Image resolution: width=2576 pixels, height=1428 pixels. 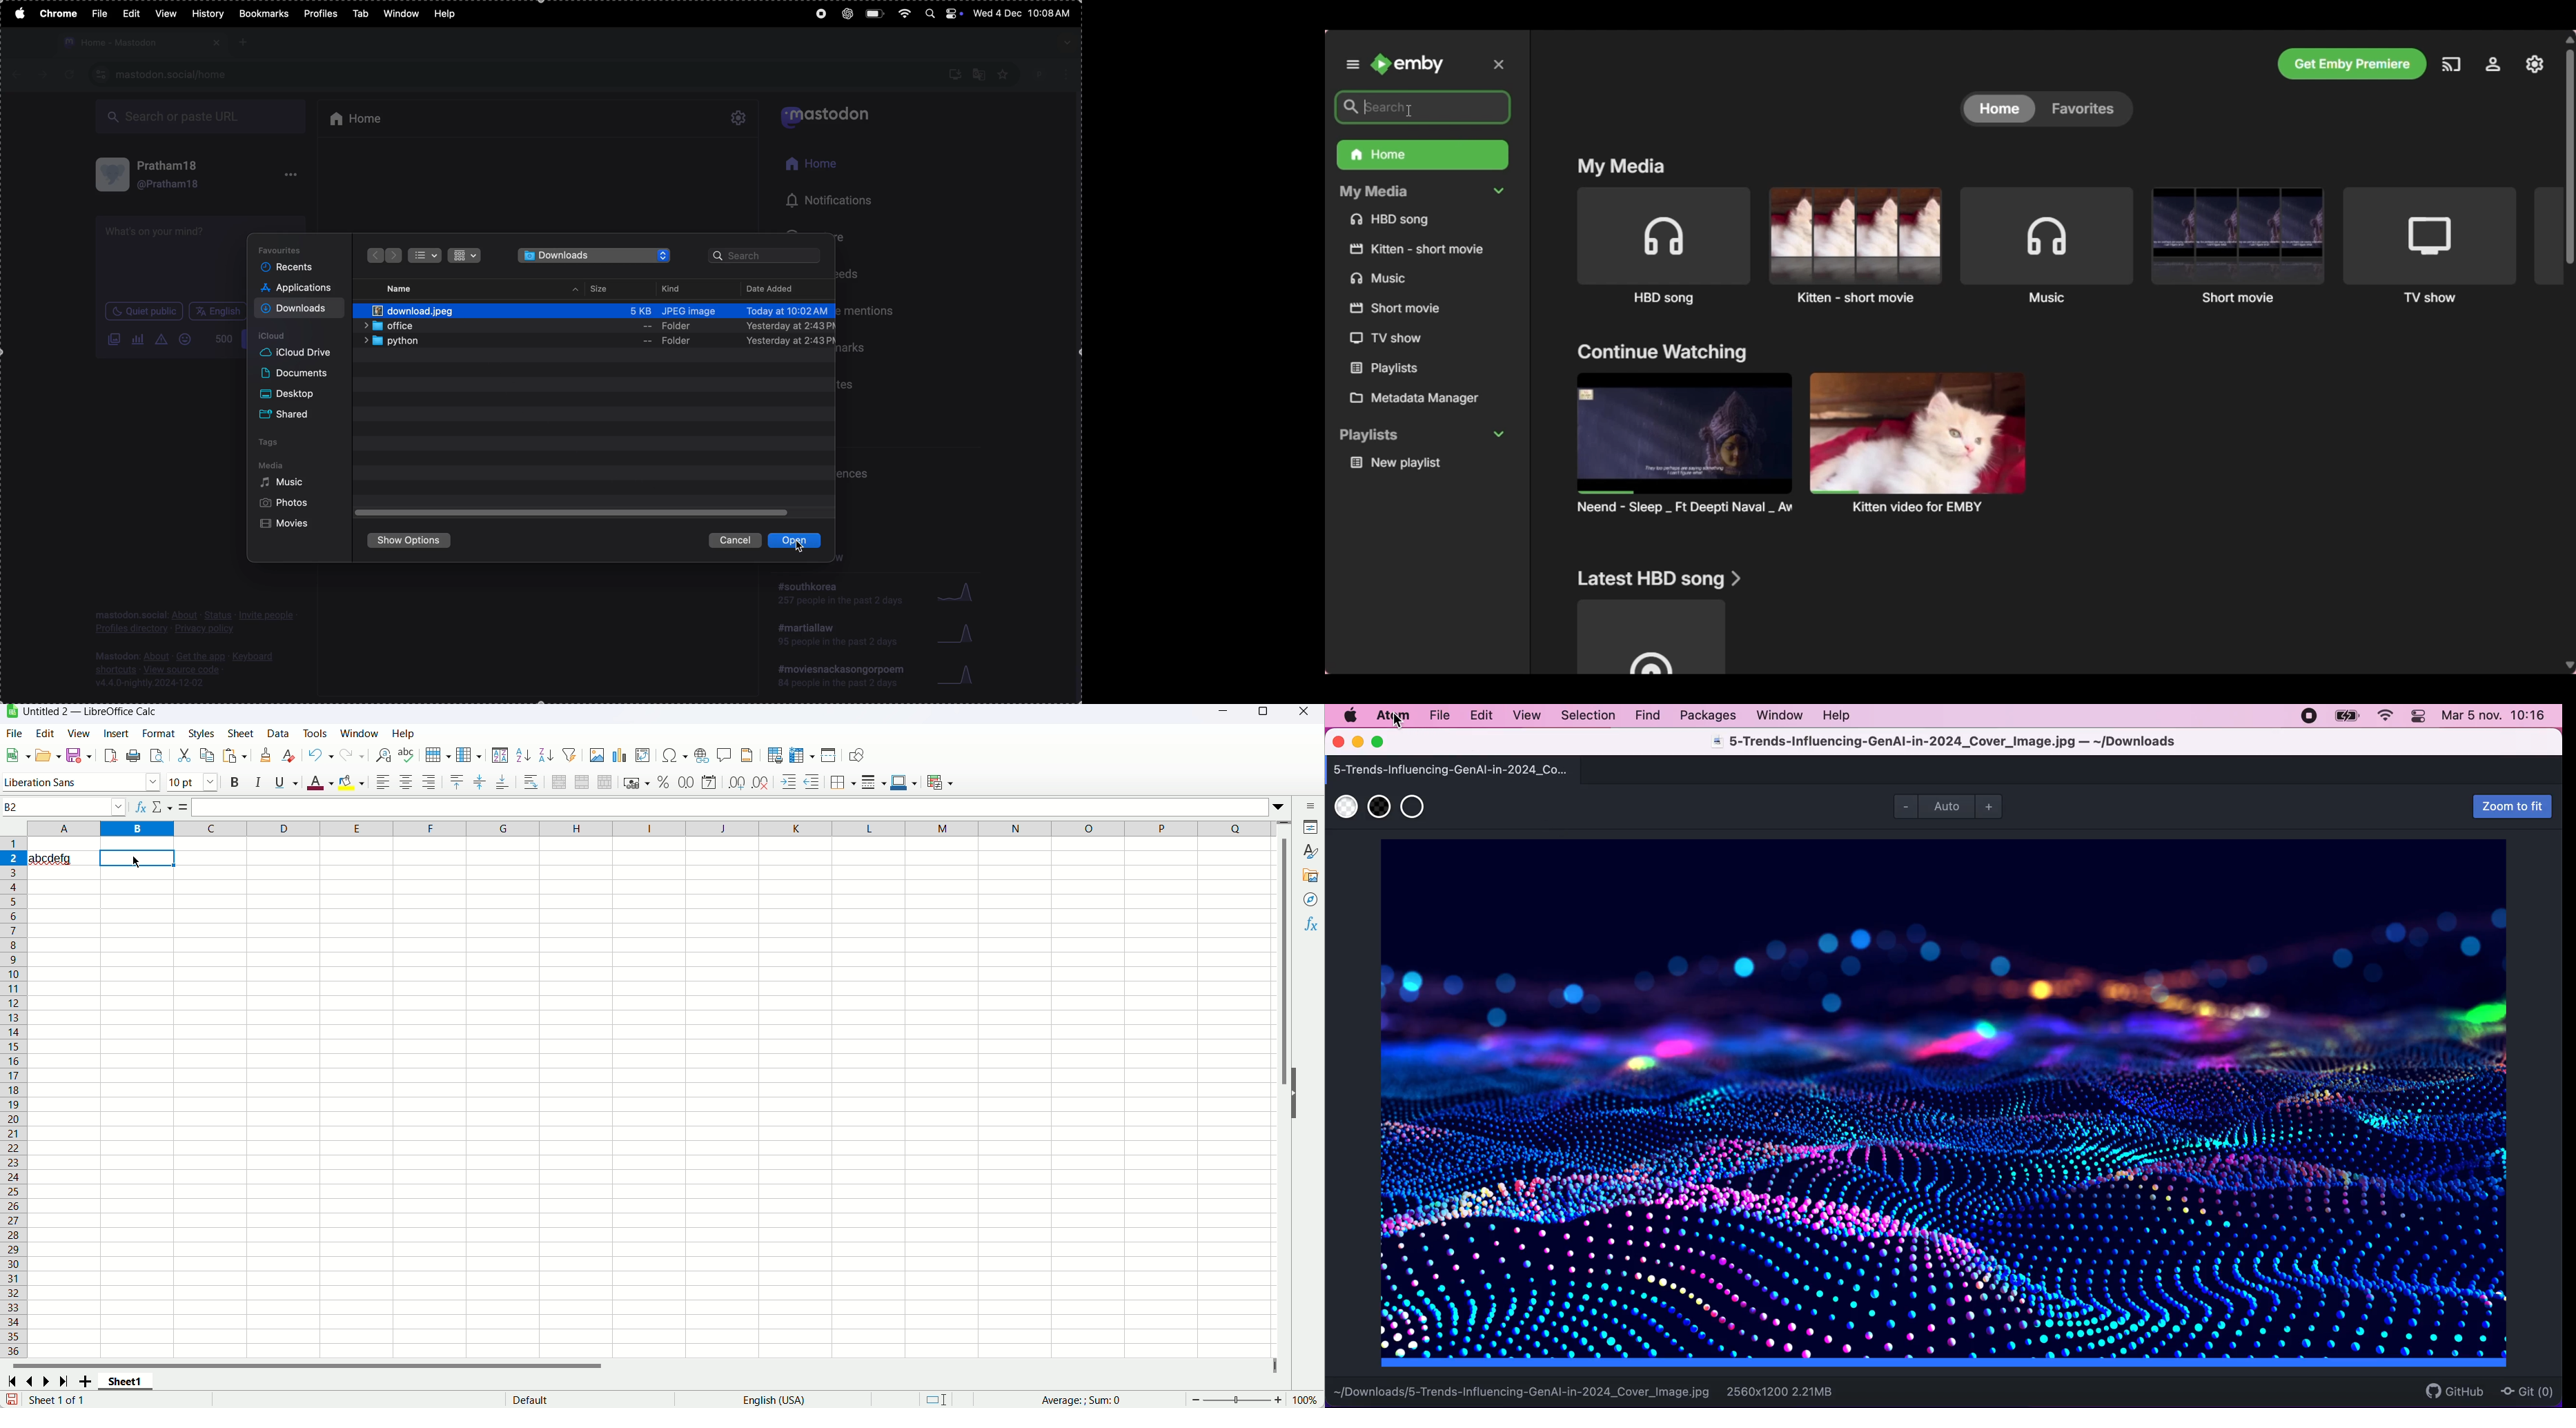 I want to click on zoom out, so click(x=1197, y=1400).